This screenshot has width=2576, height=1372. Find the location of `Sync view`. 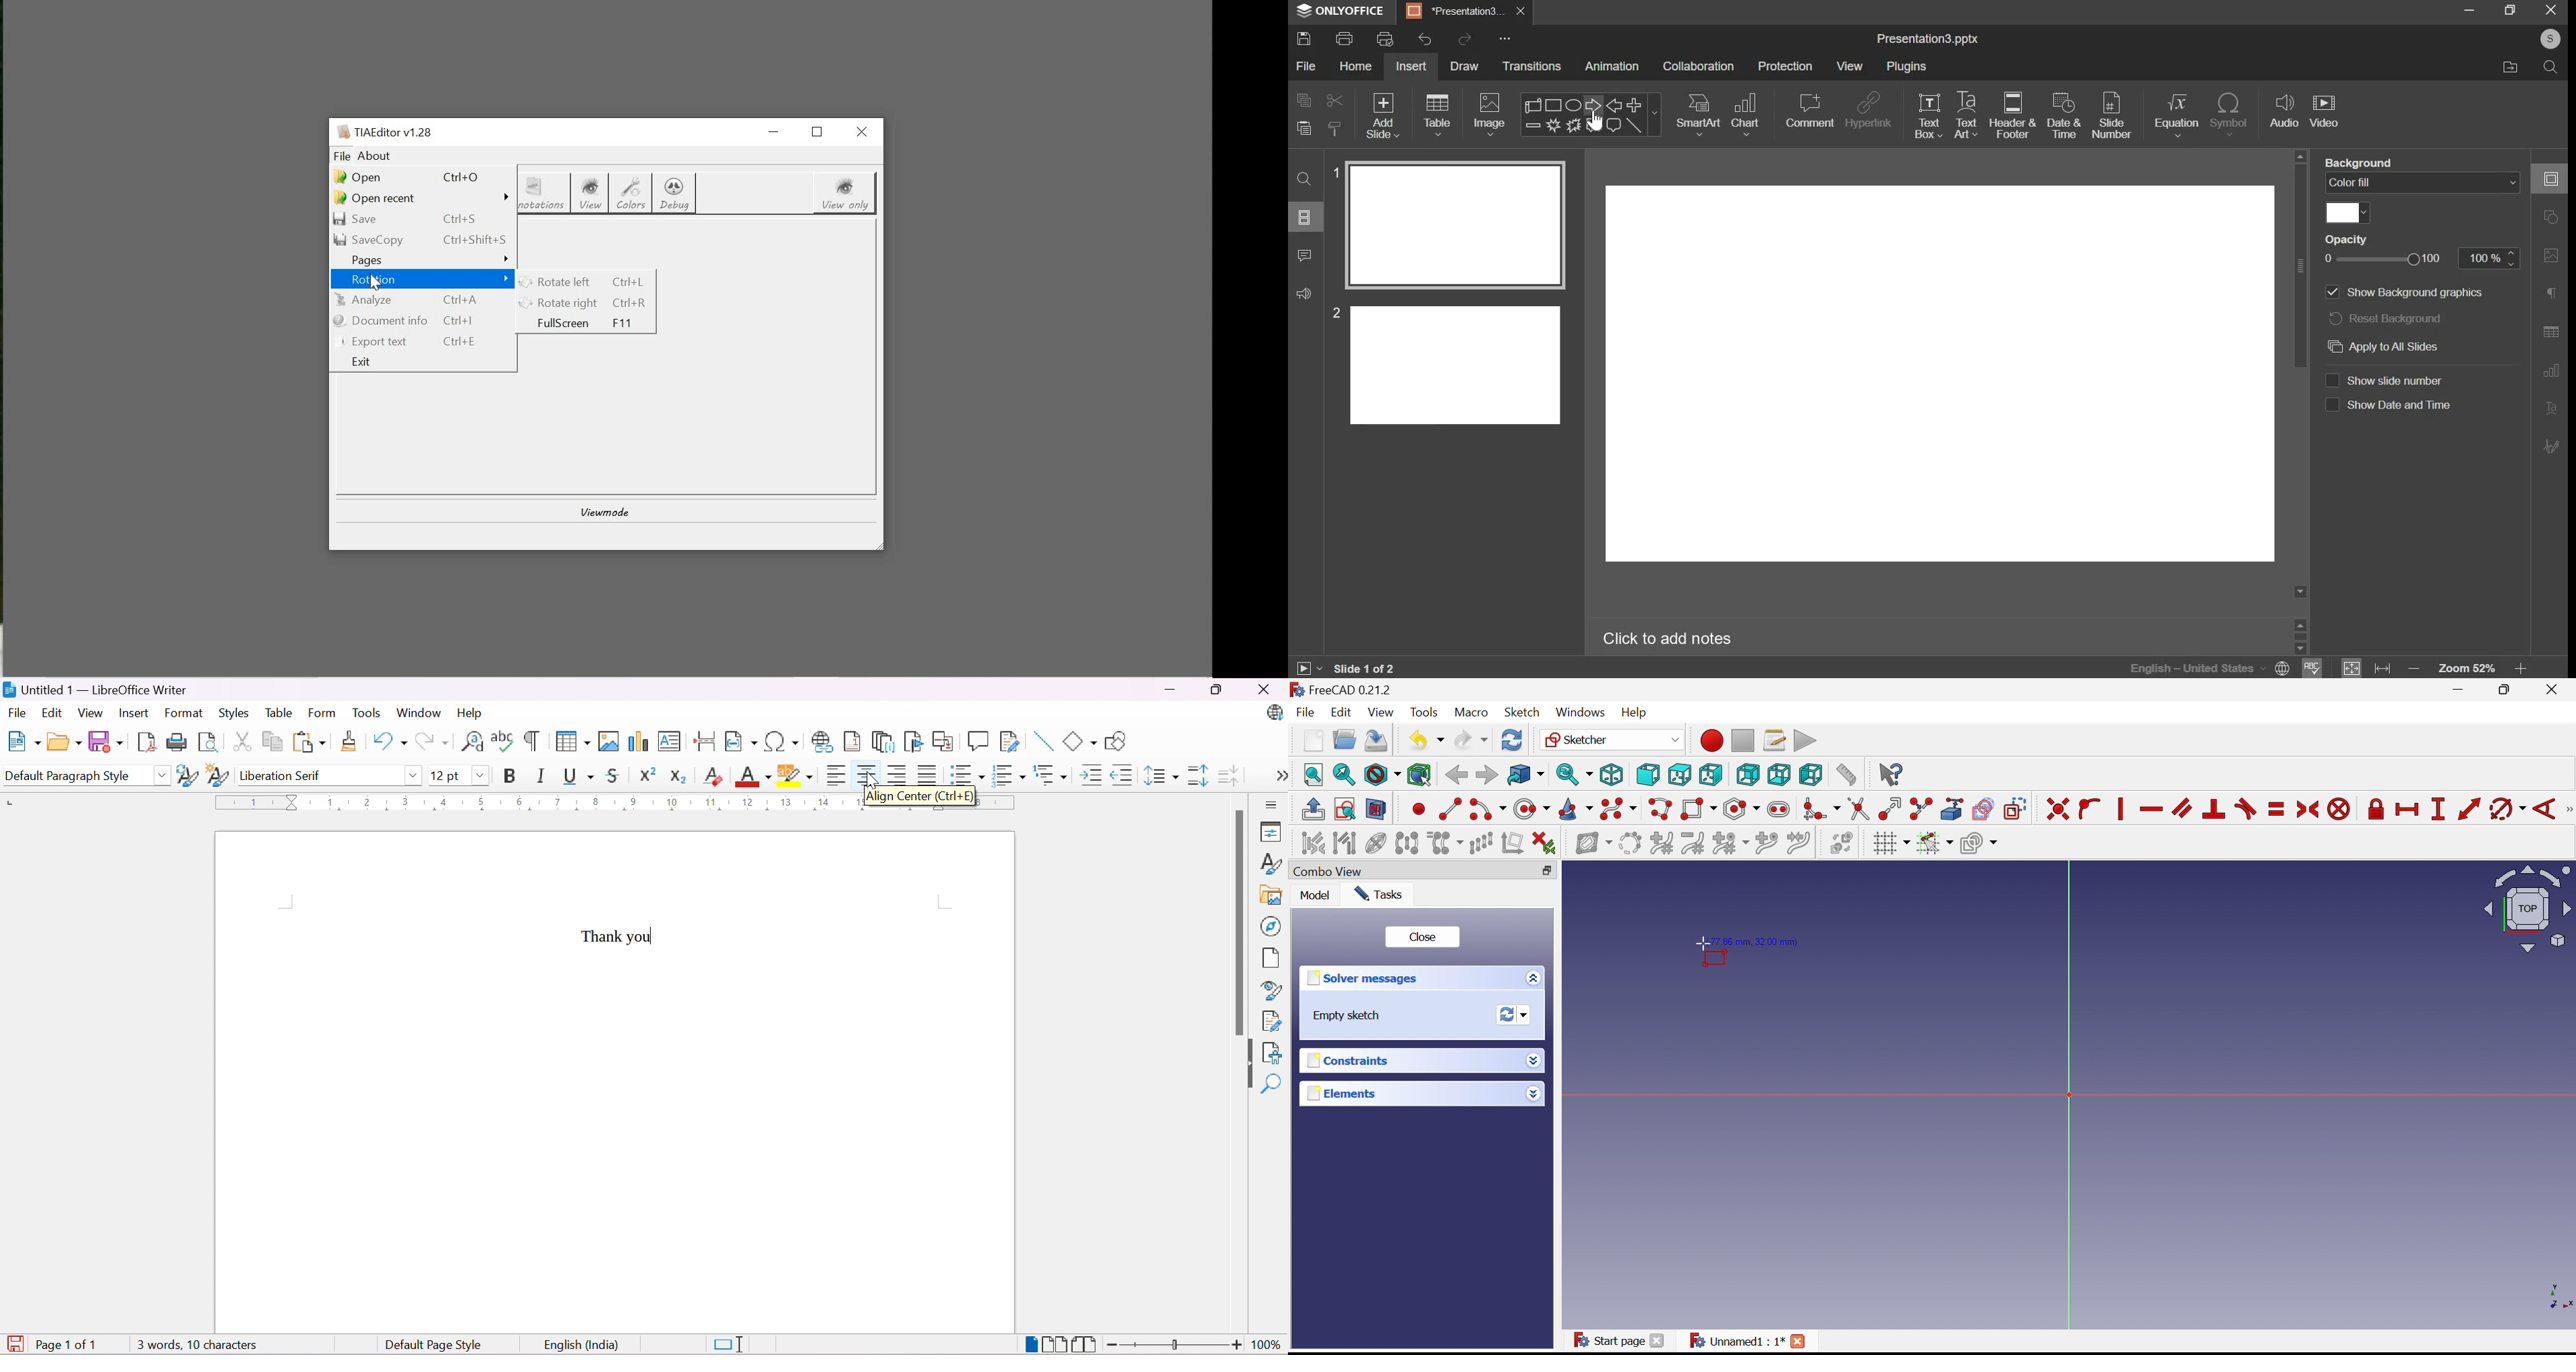

Sync view is located at coordinates (1574, 774).